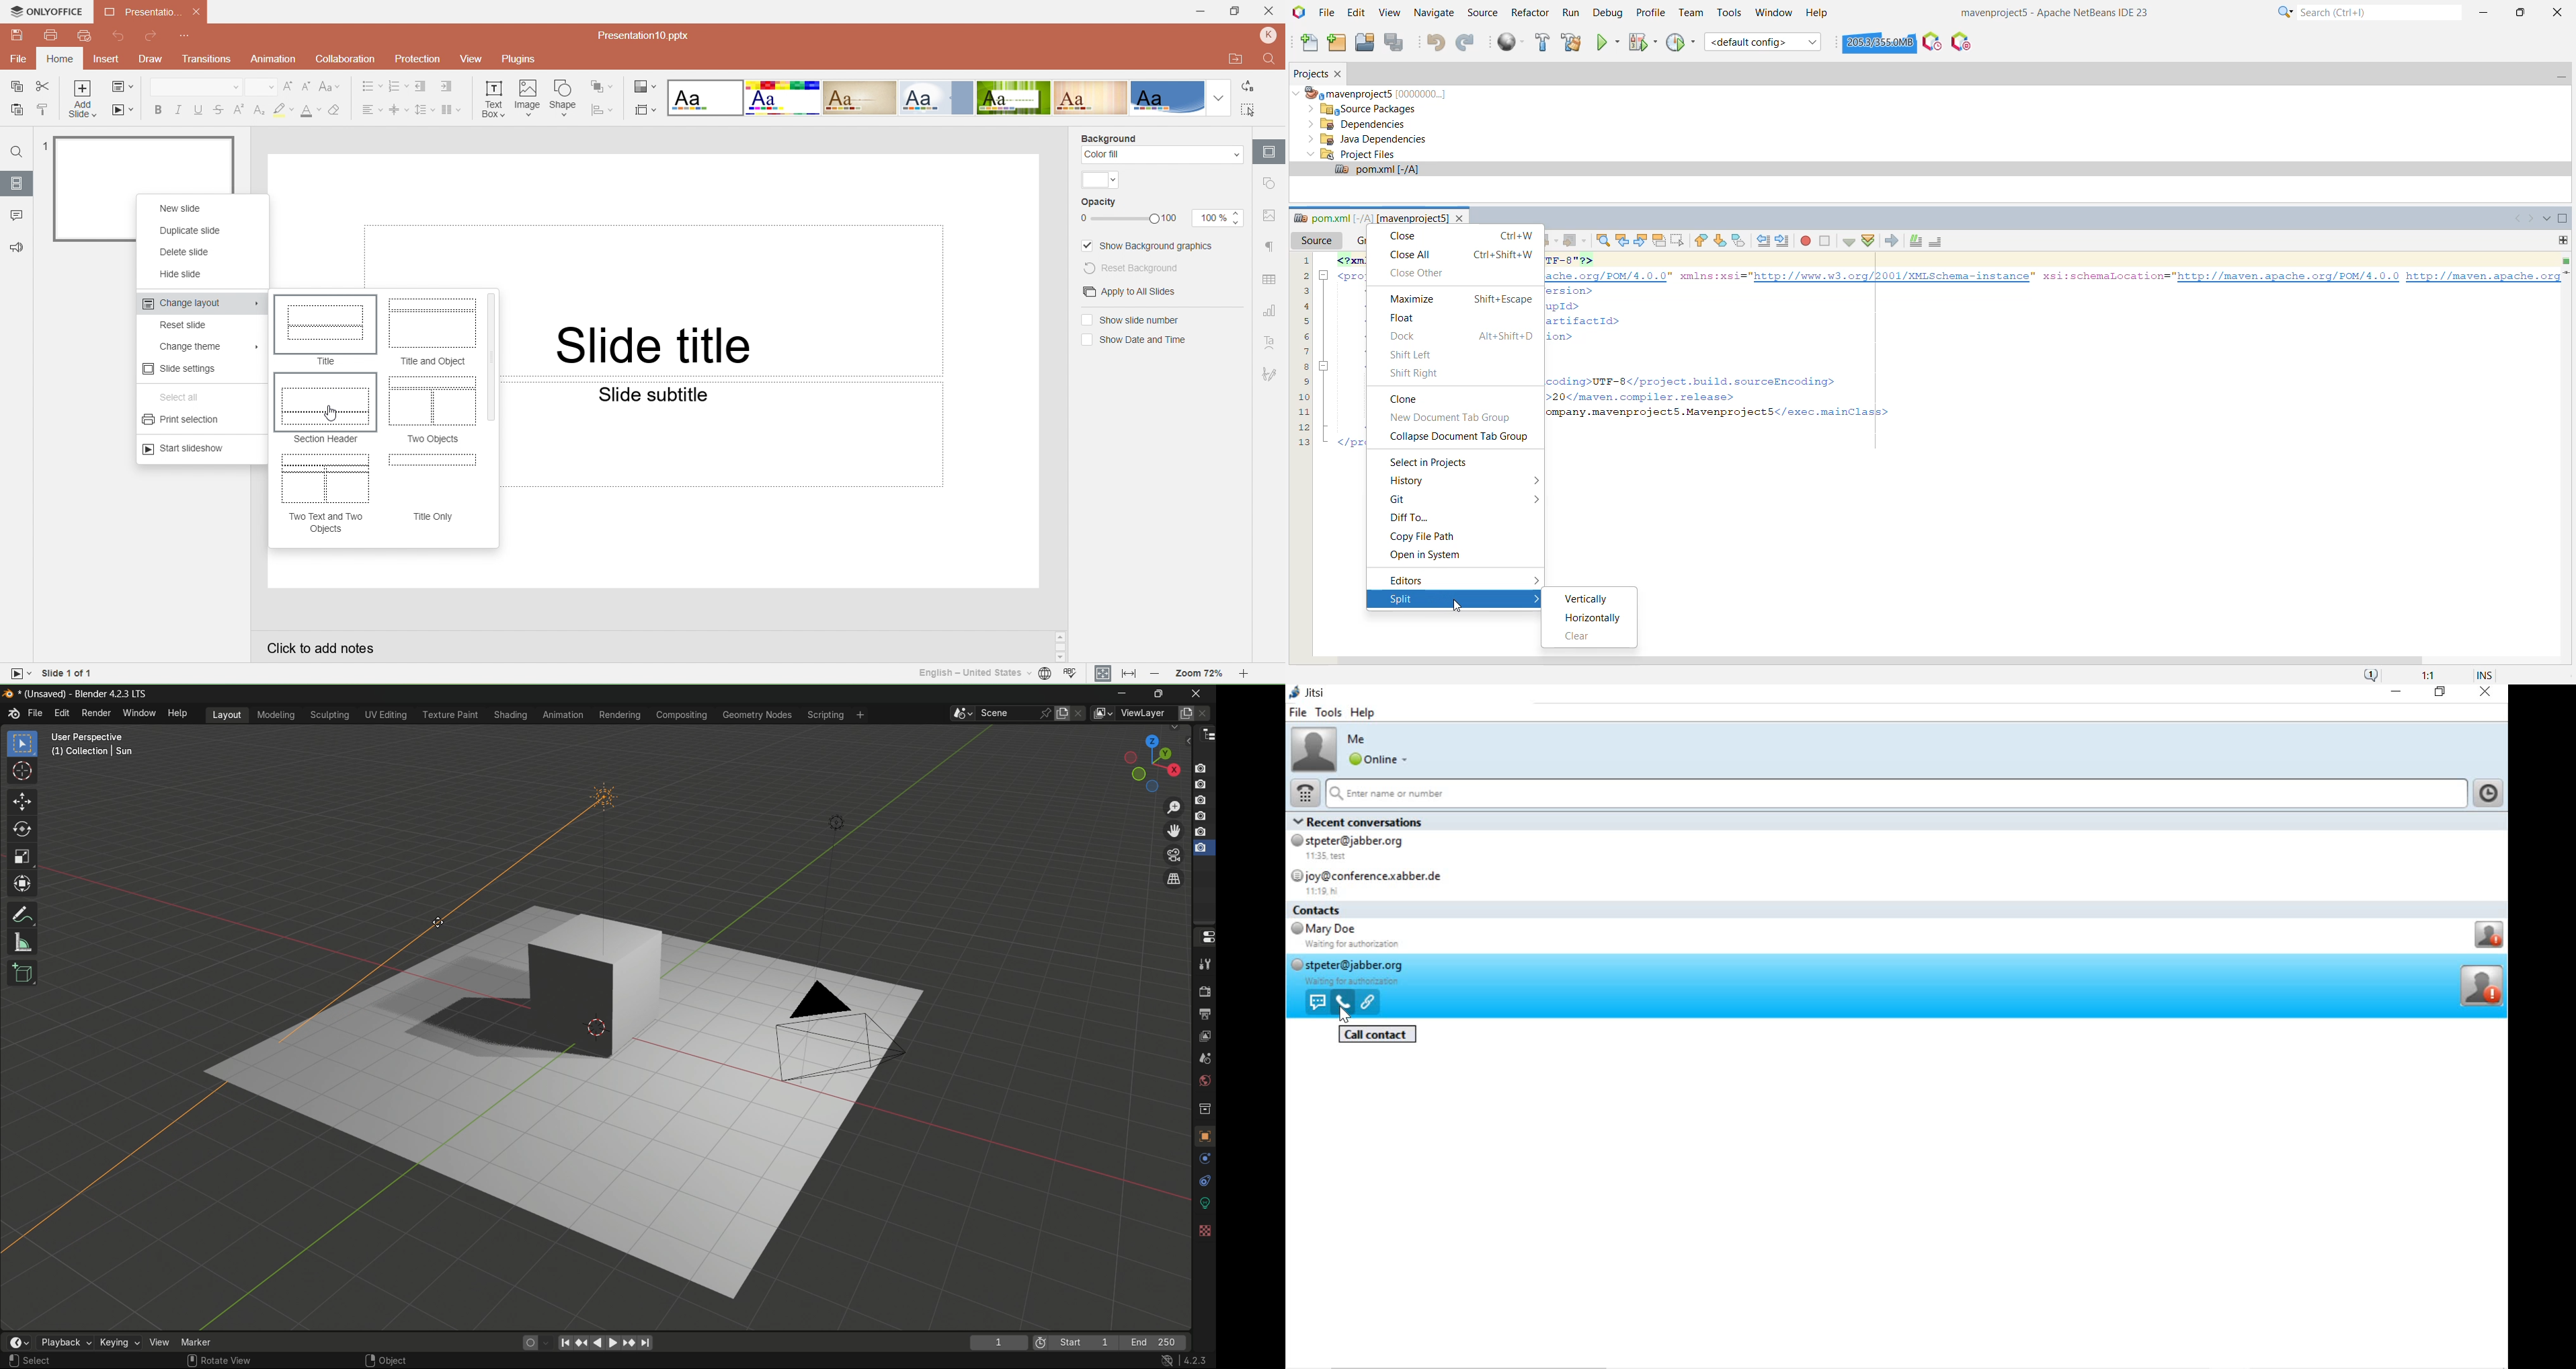  What do you see at coordinates (15, 111) in the screenshot?
I see `Paste` at bounding box center [15, 111].